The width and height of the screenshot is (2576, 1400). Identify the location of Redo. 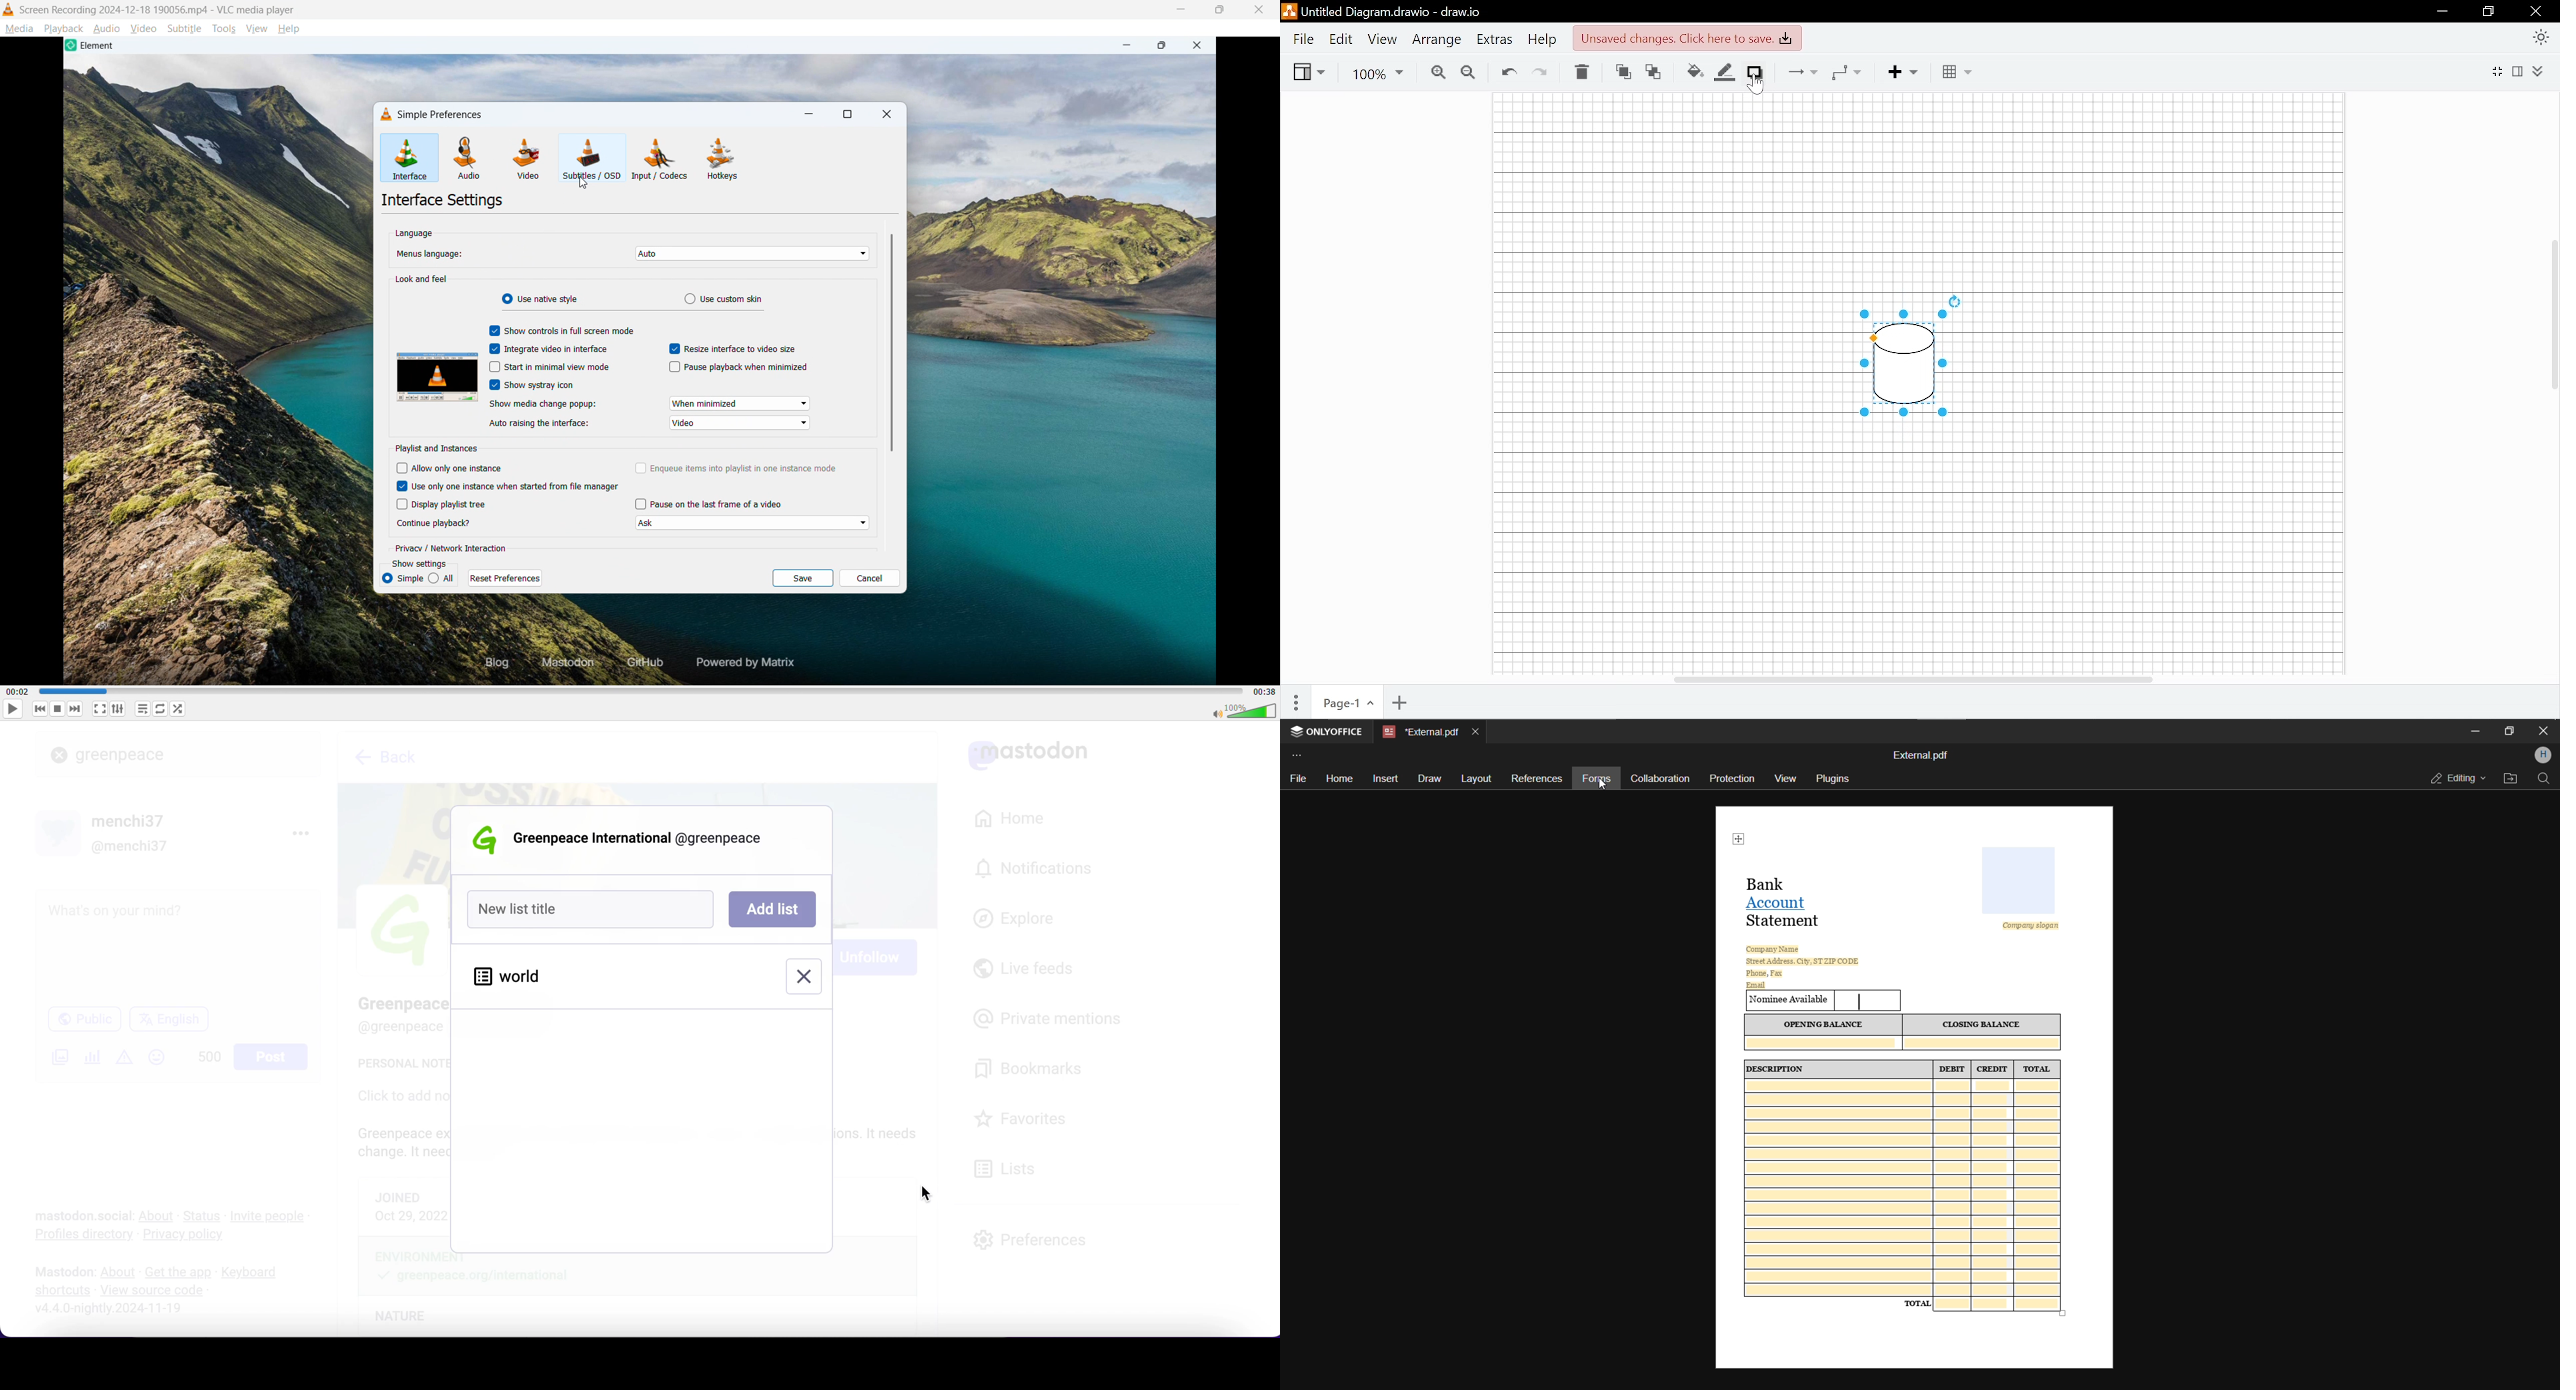
(1542, 73).